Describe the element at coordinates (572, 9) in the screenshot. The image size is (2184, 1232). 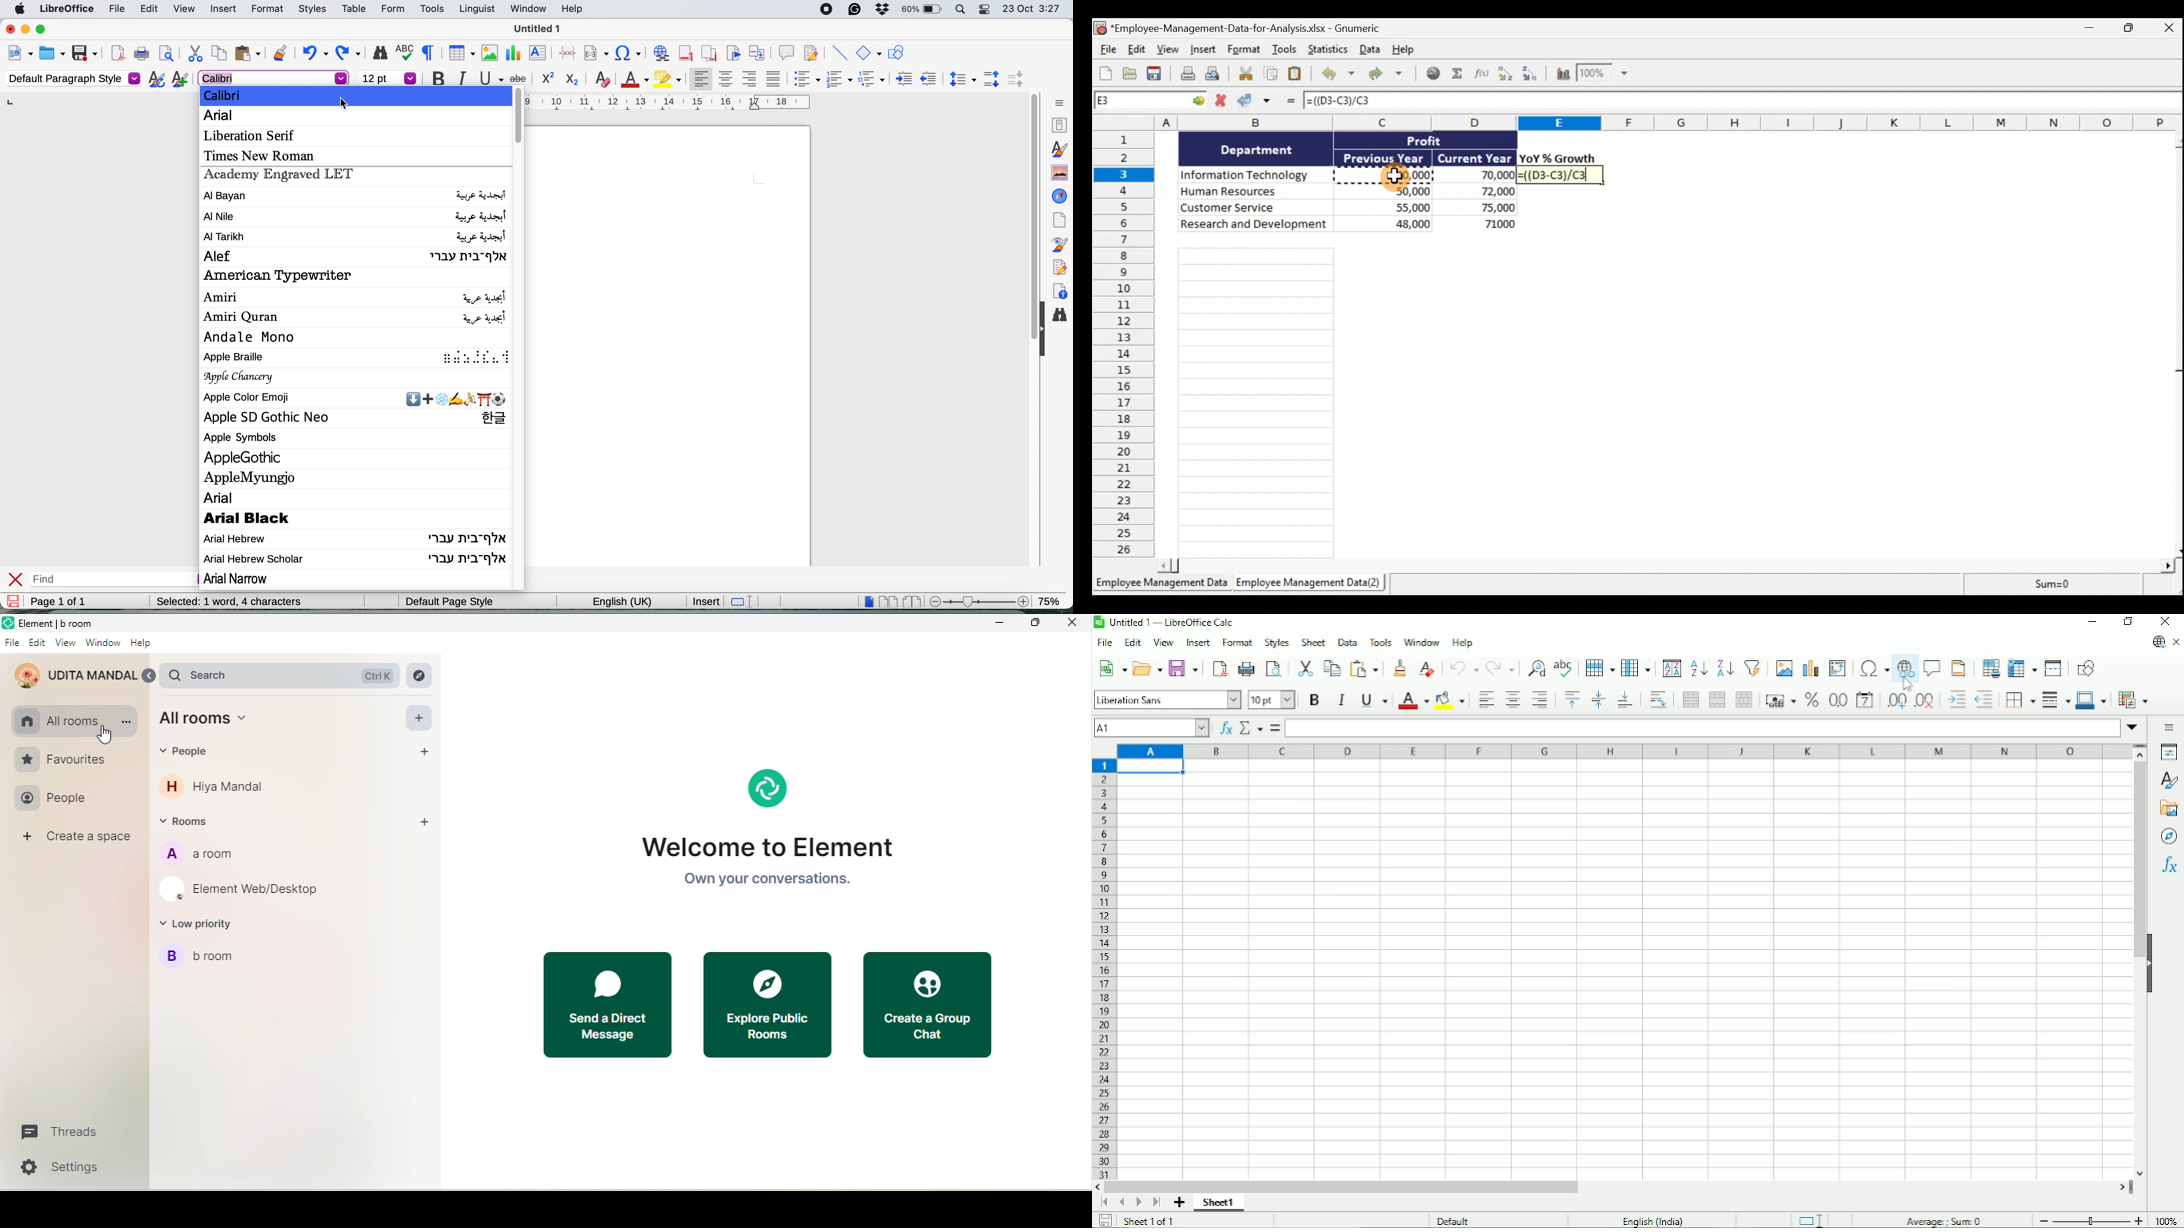
I see `help` at that location.